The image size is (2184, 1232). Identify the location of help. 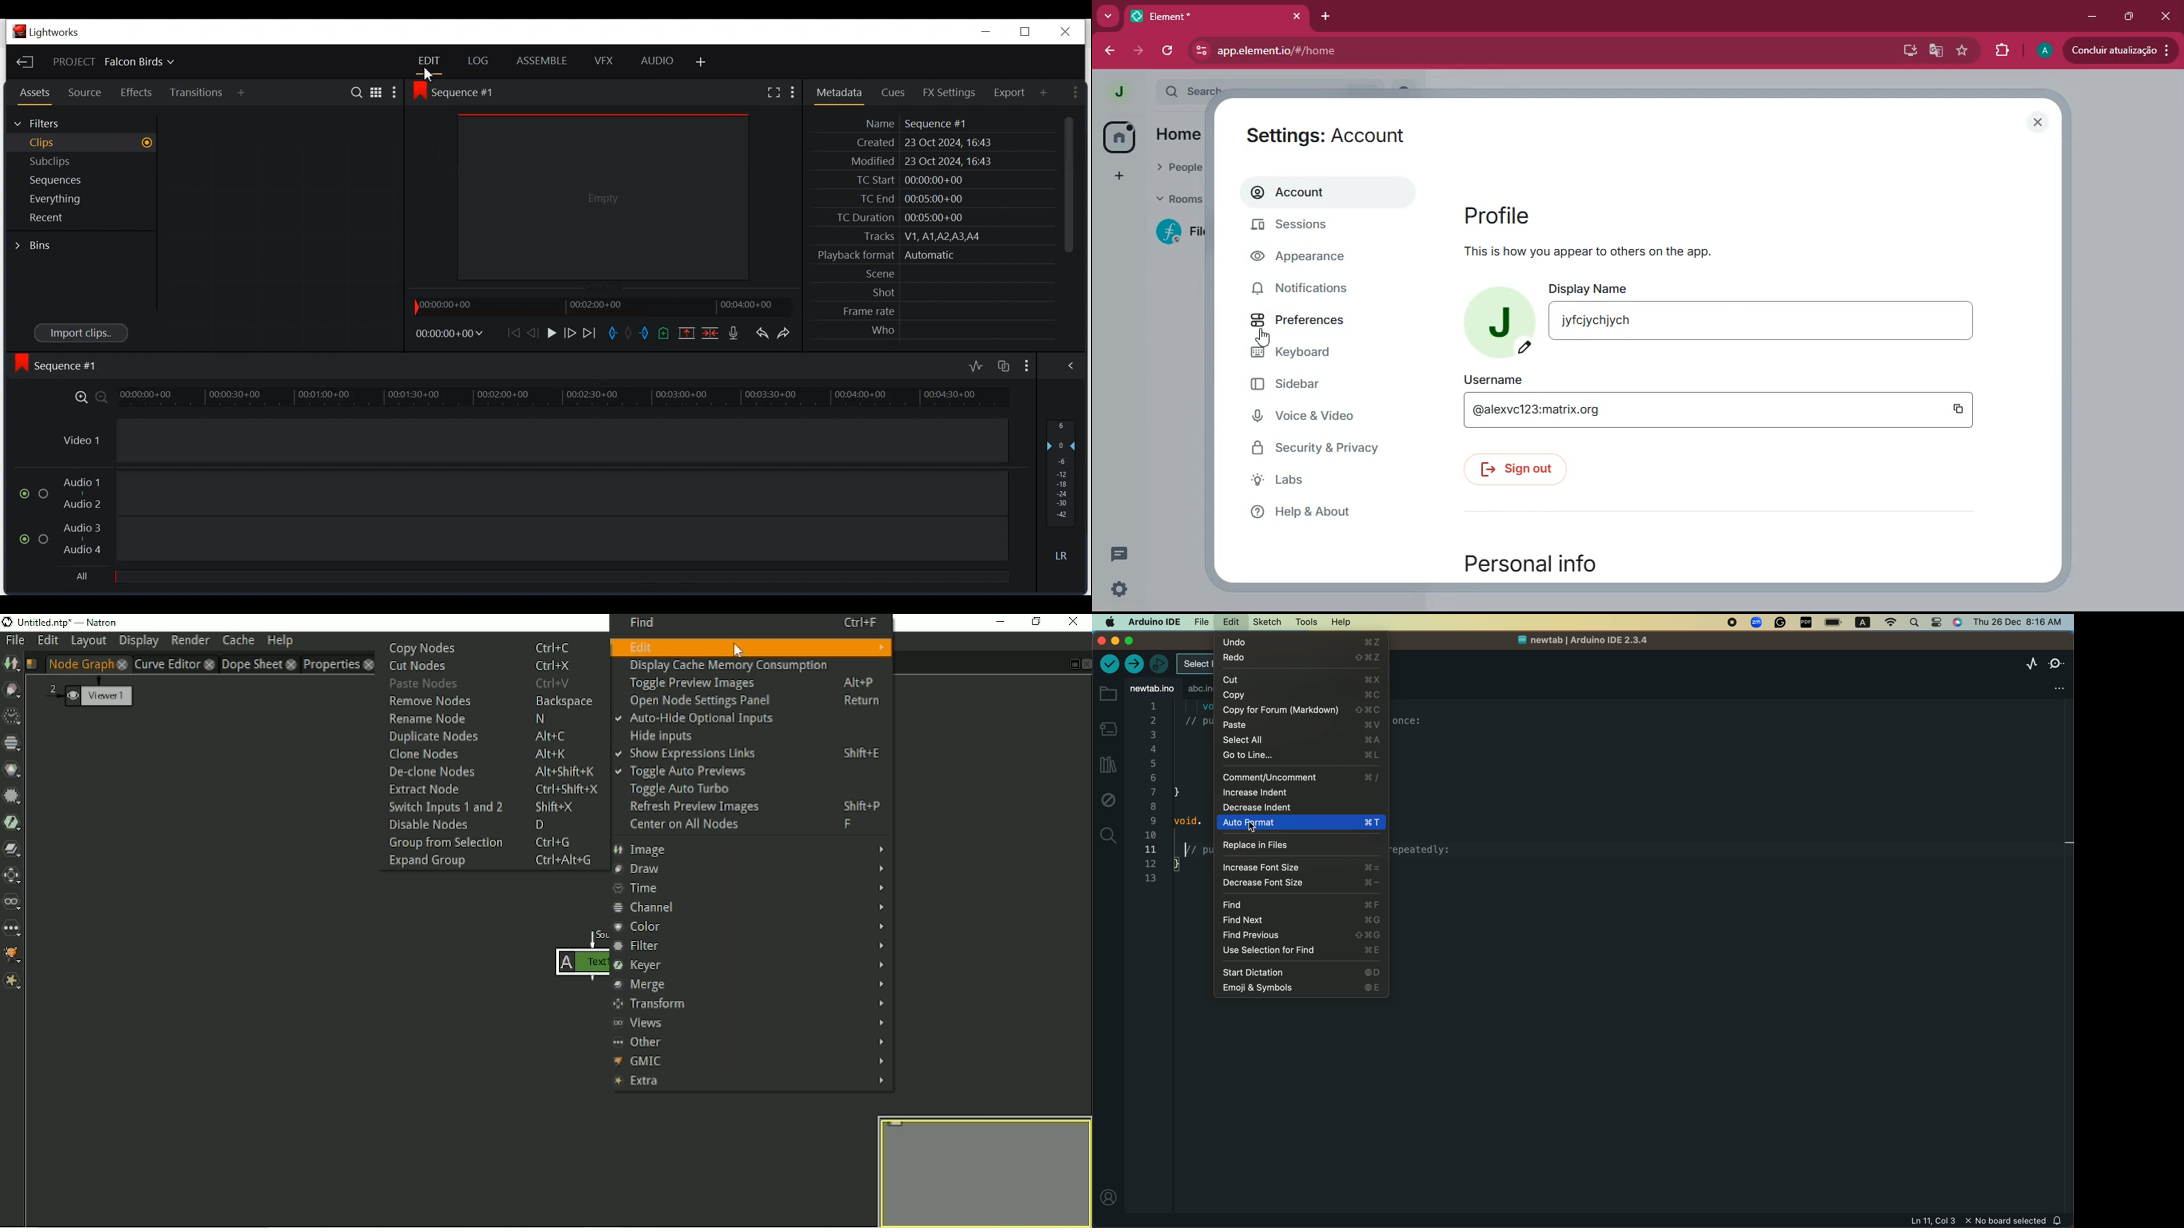
(1328, 514).